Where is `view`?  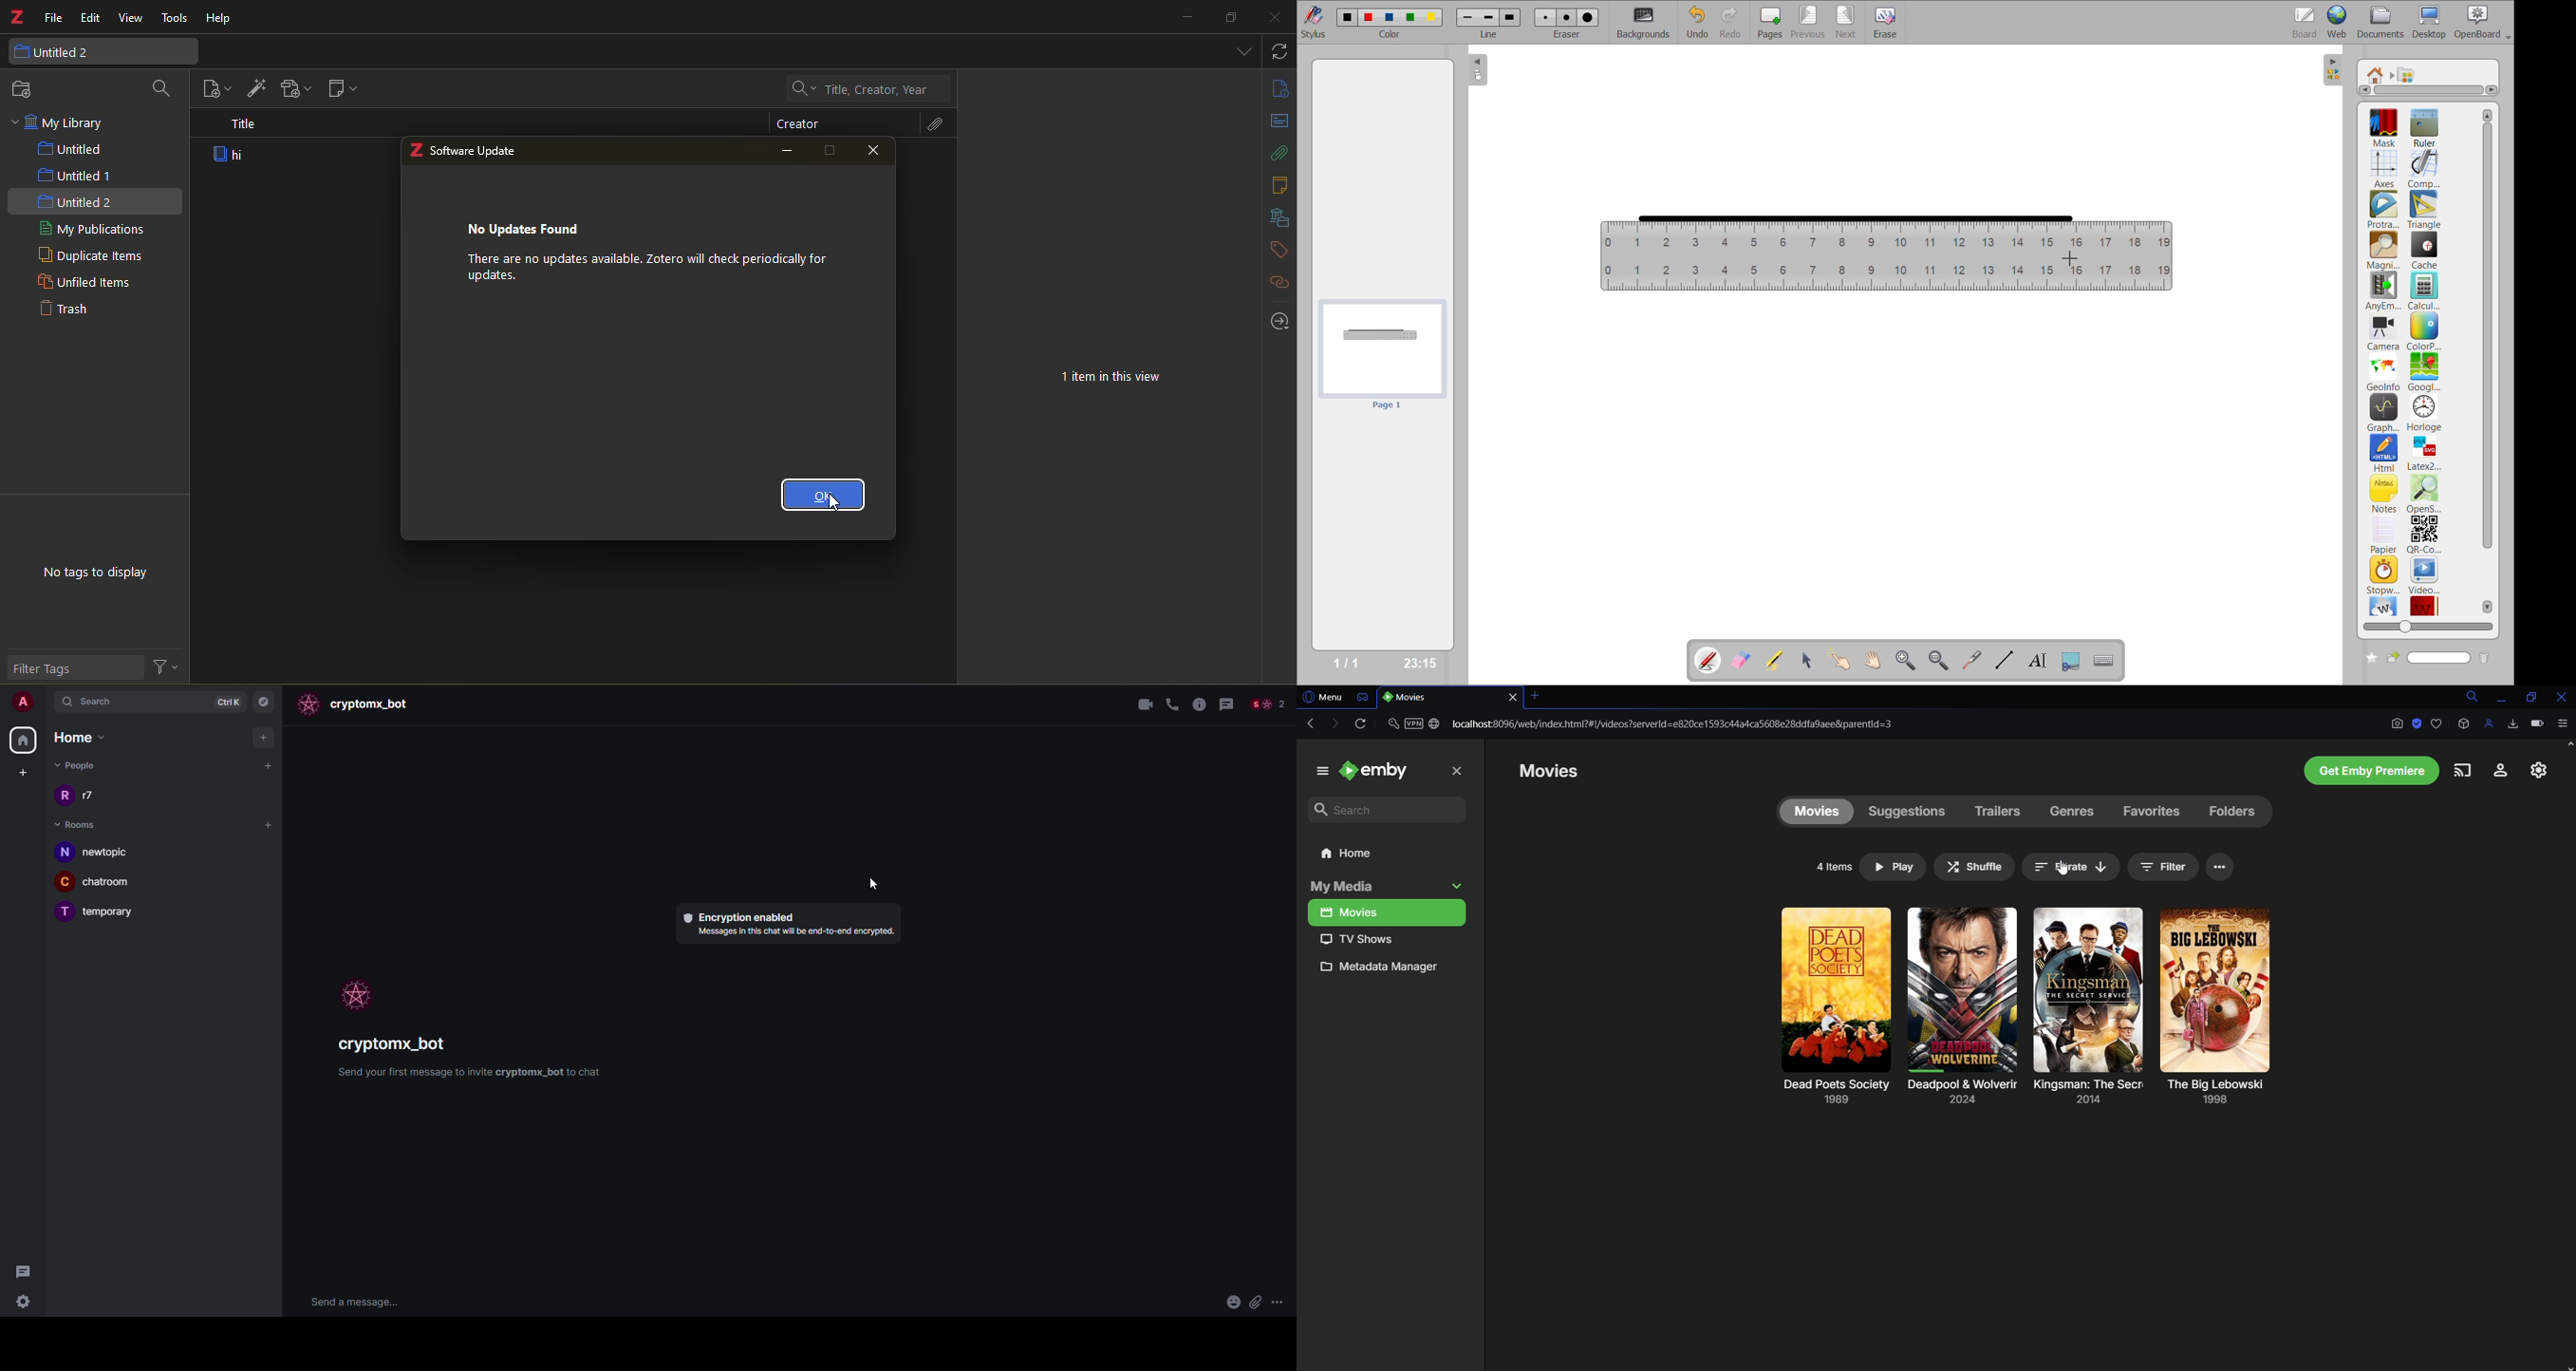
view is located at coordinates (131, 18).